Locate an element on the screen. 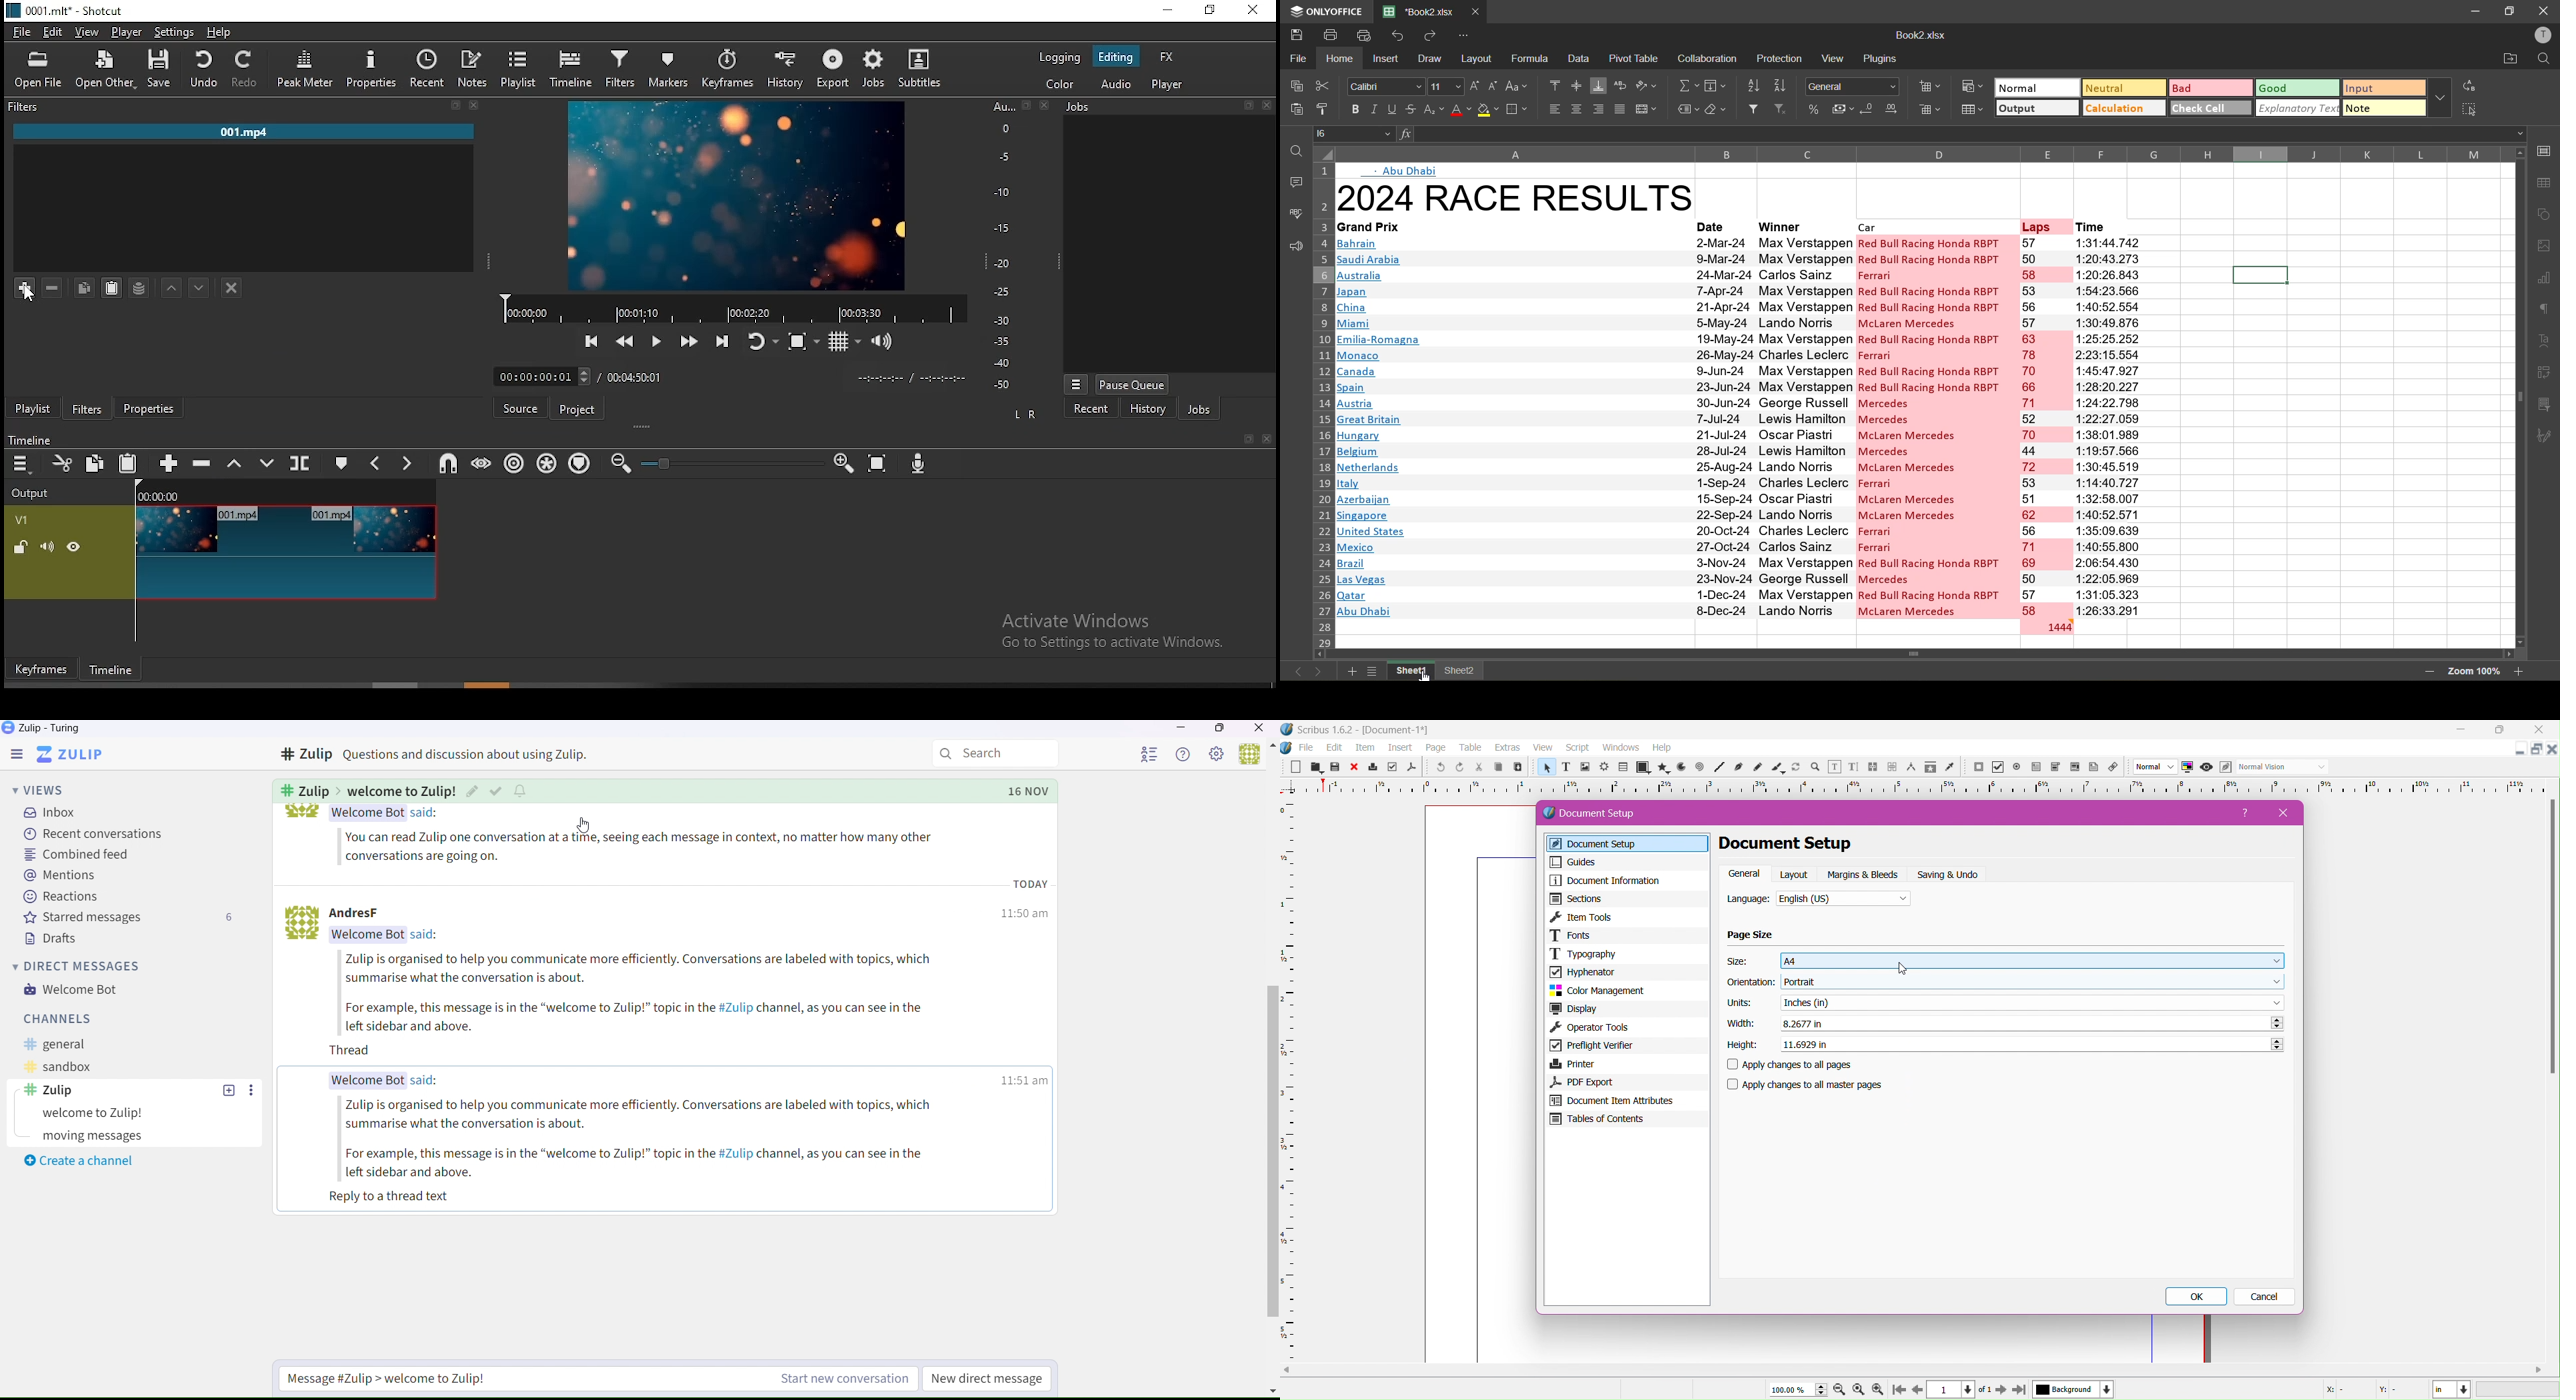 The height and width of the screenshot is (1400, 2576). ripple delete is located at coordinates (200, 464).